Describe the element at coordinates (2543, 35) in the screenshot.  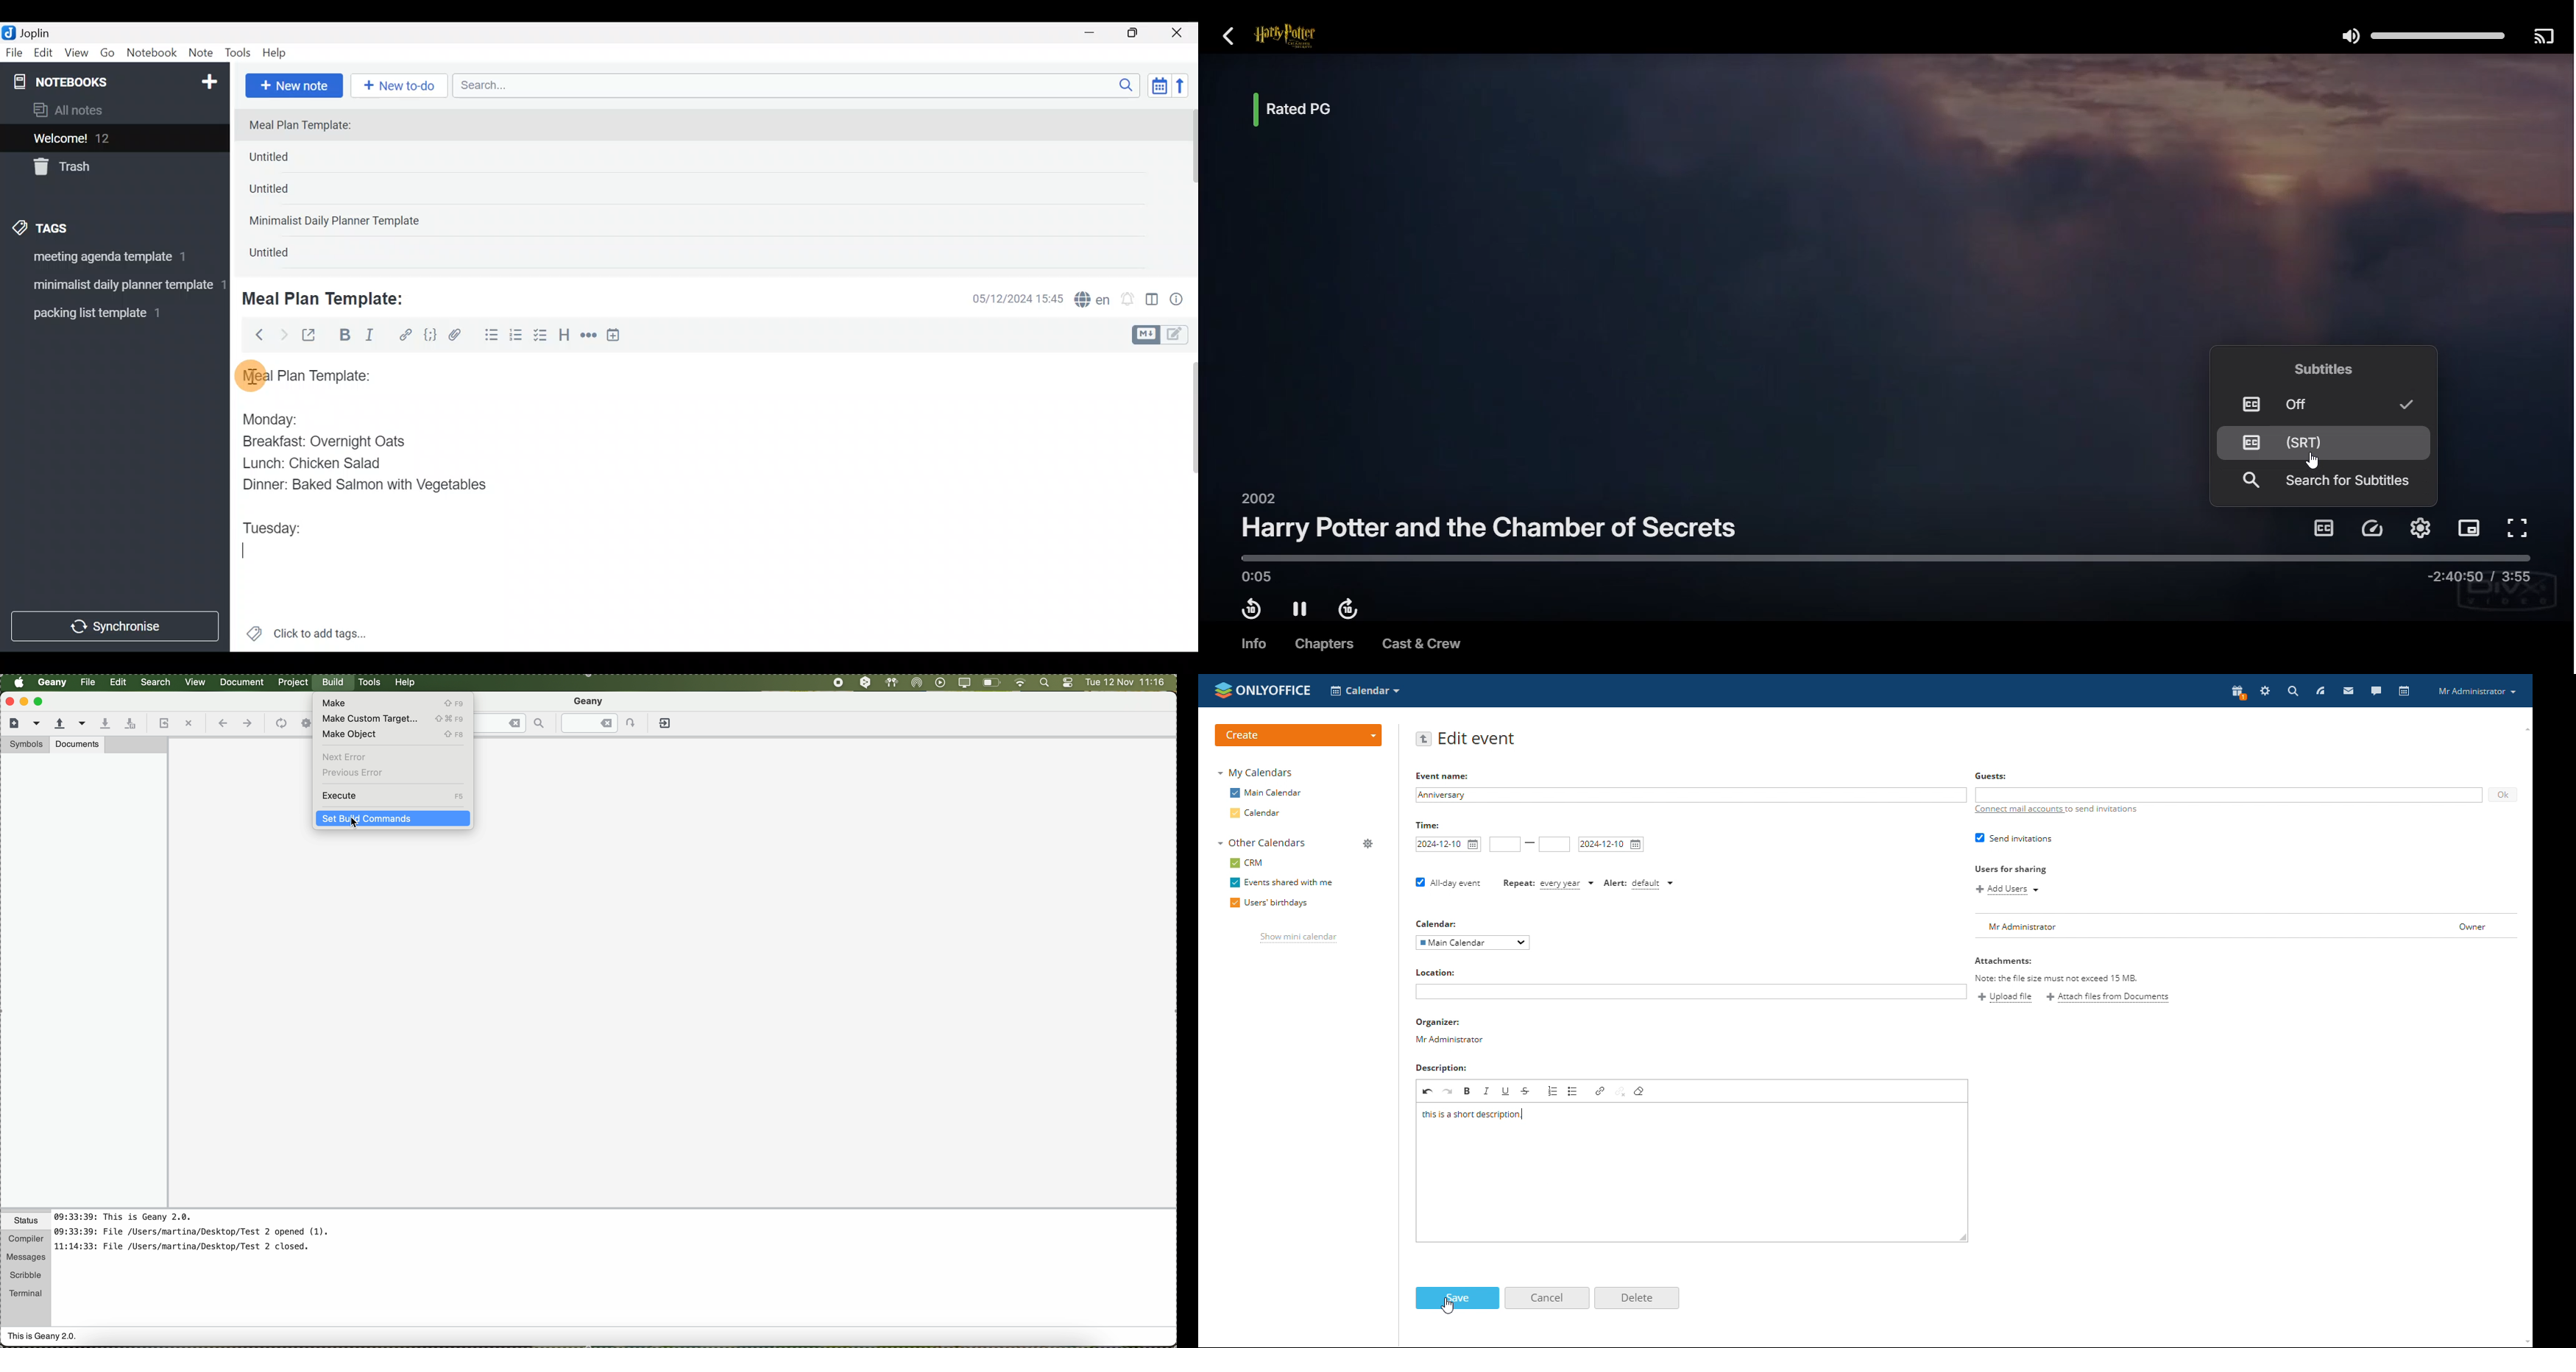
I see `Play on another device` at that location.